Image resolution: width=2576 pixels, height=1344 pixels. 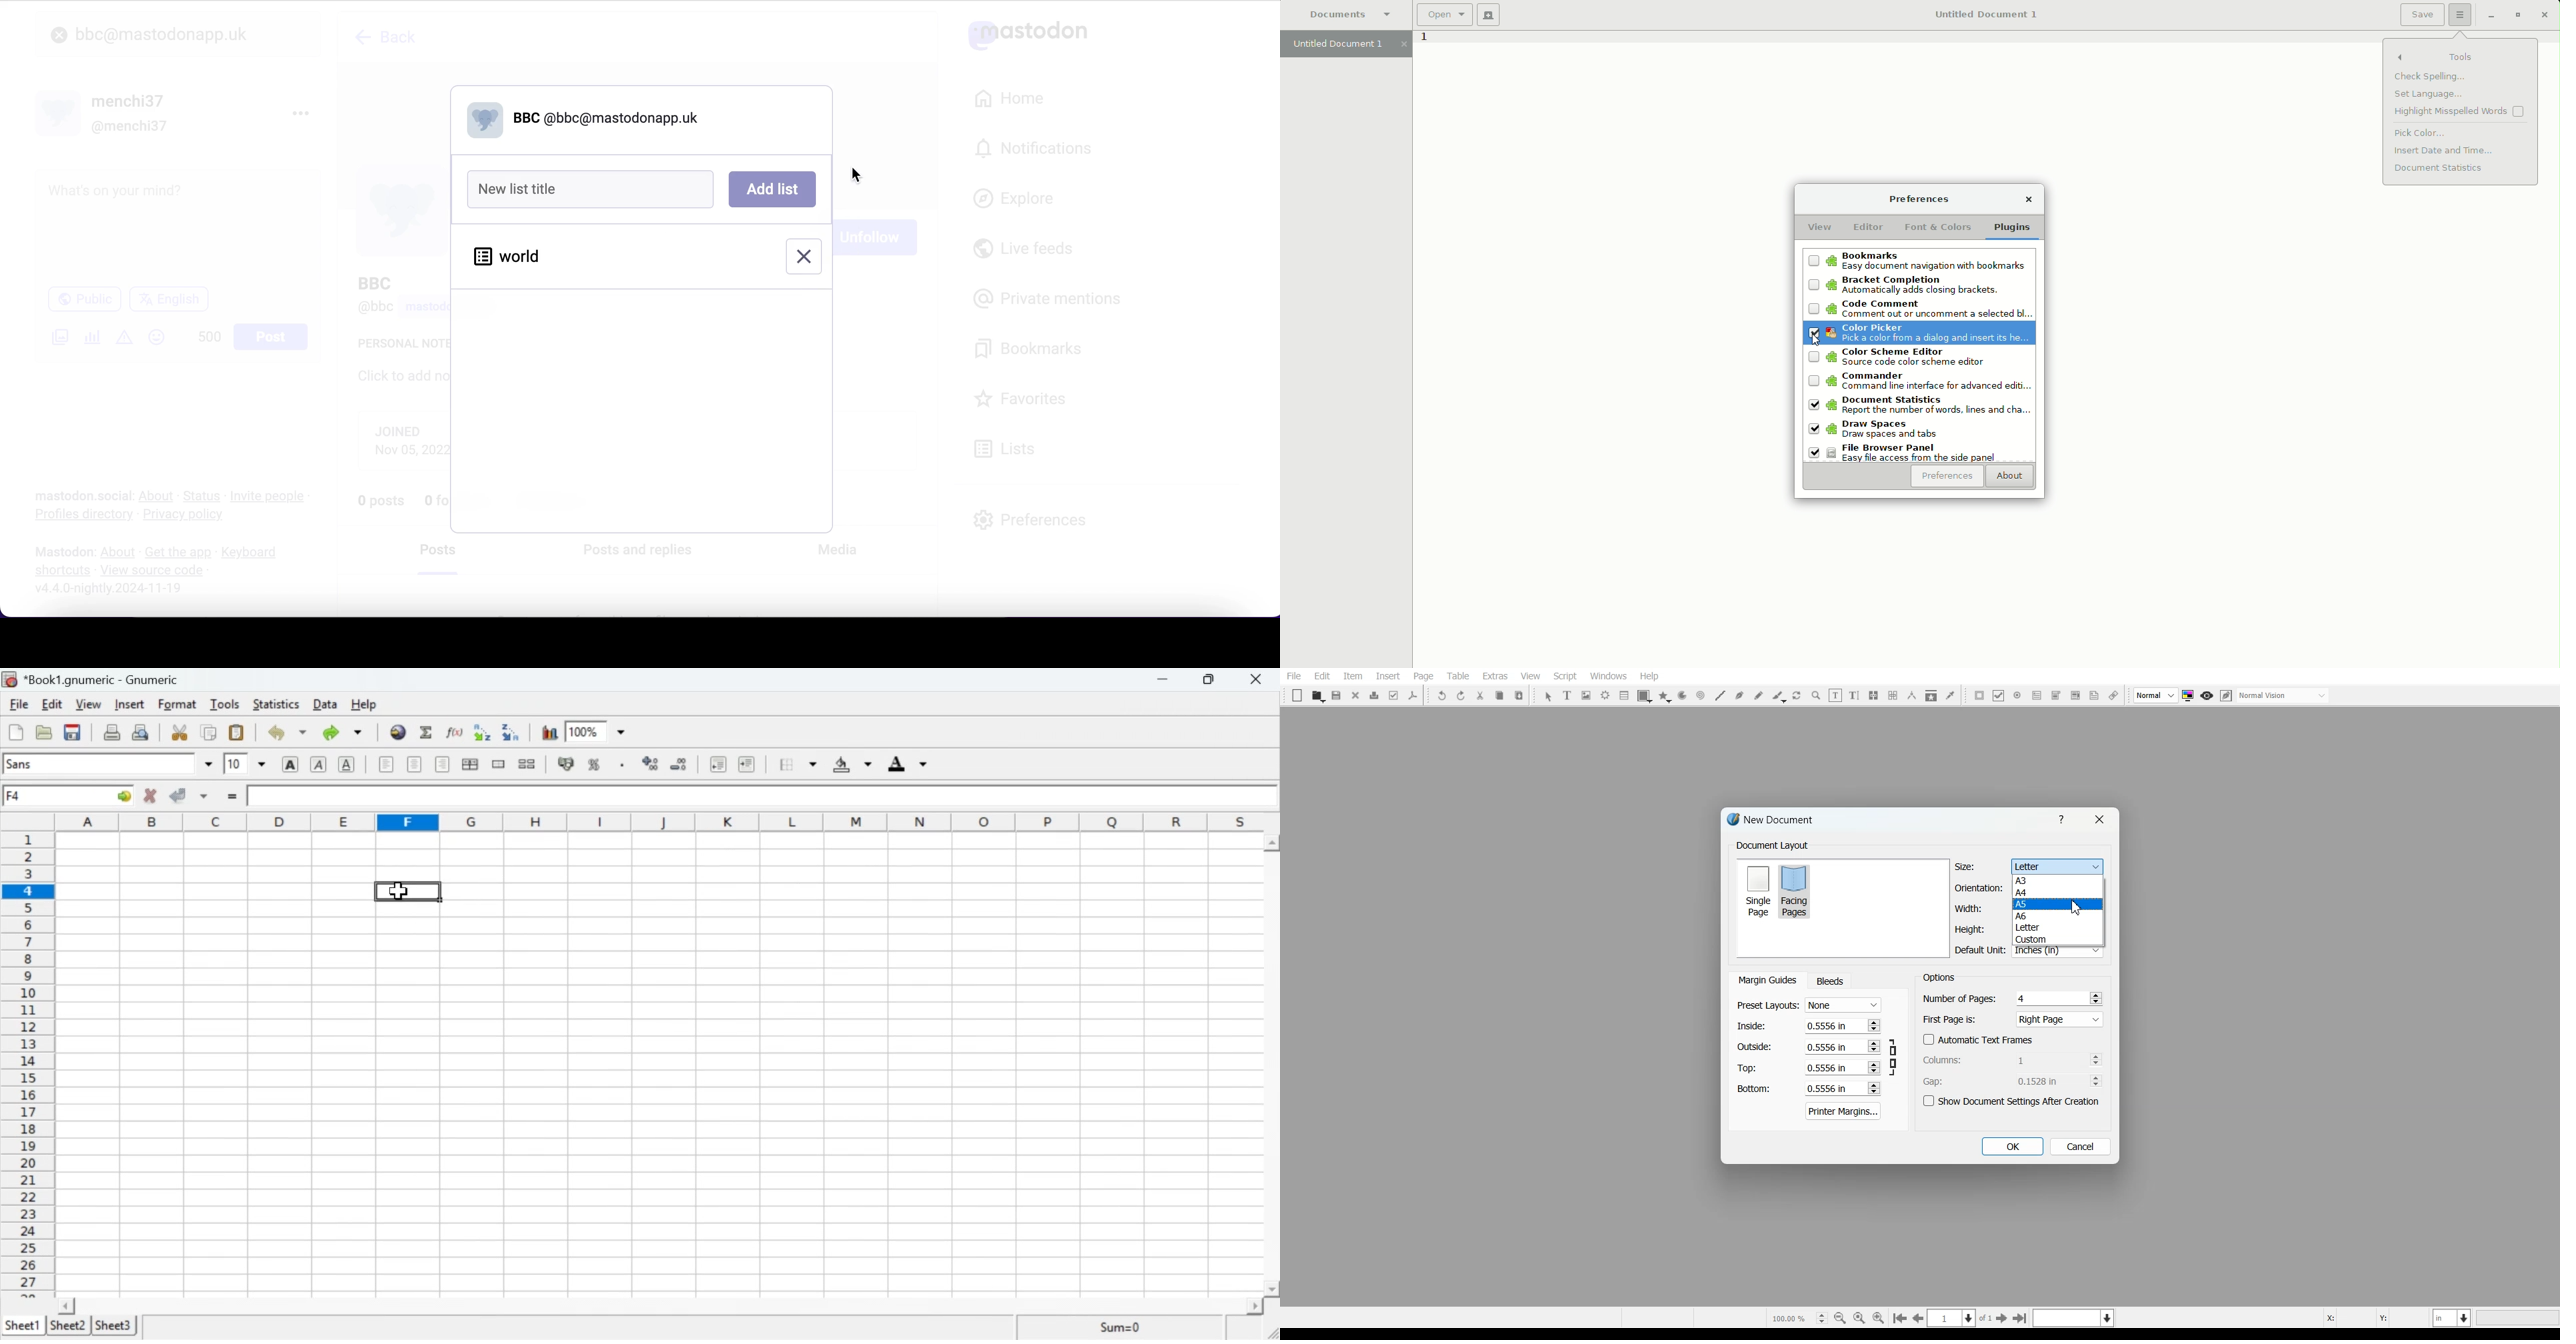 I want to click on status, so click(x=203, y=496).